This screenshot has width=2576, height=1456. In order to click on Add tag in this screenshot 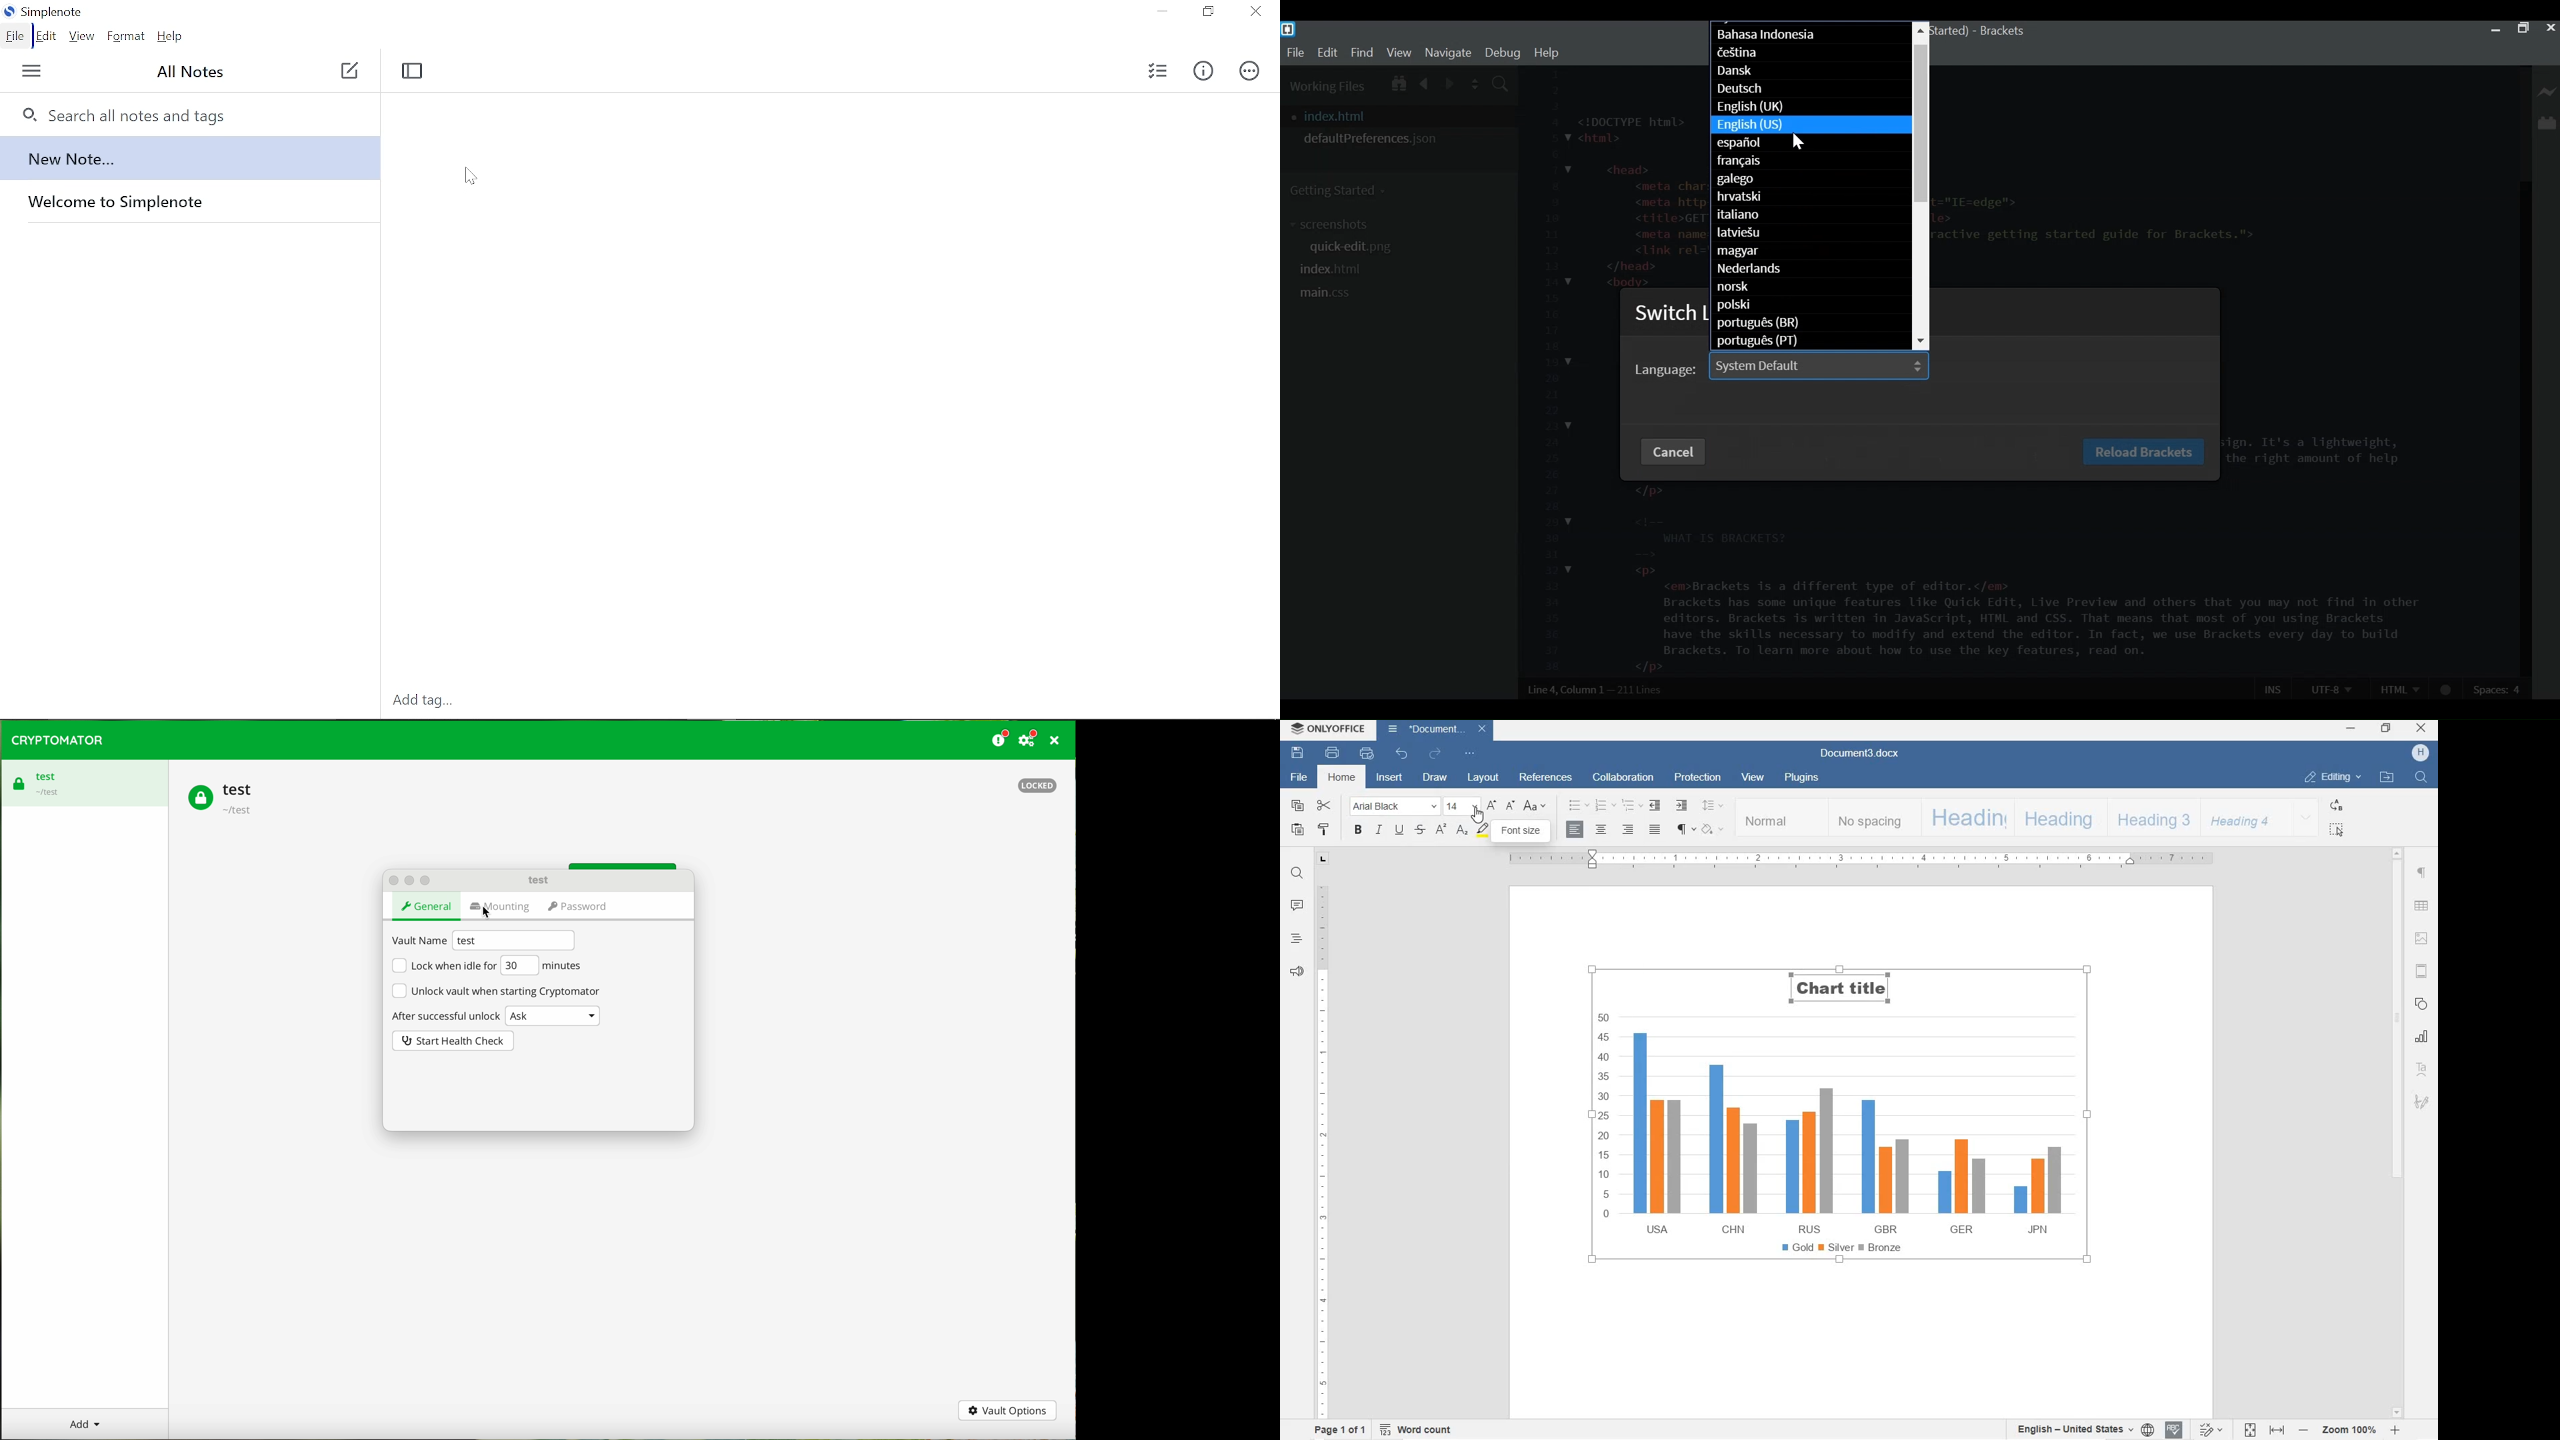, I will do `click(423, 703)`.